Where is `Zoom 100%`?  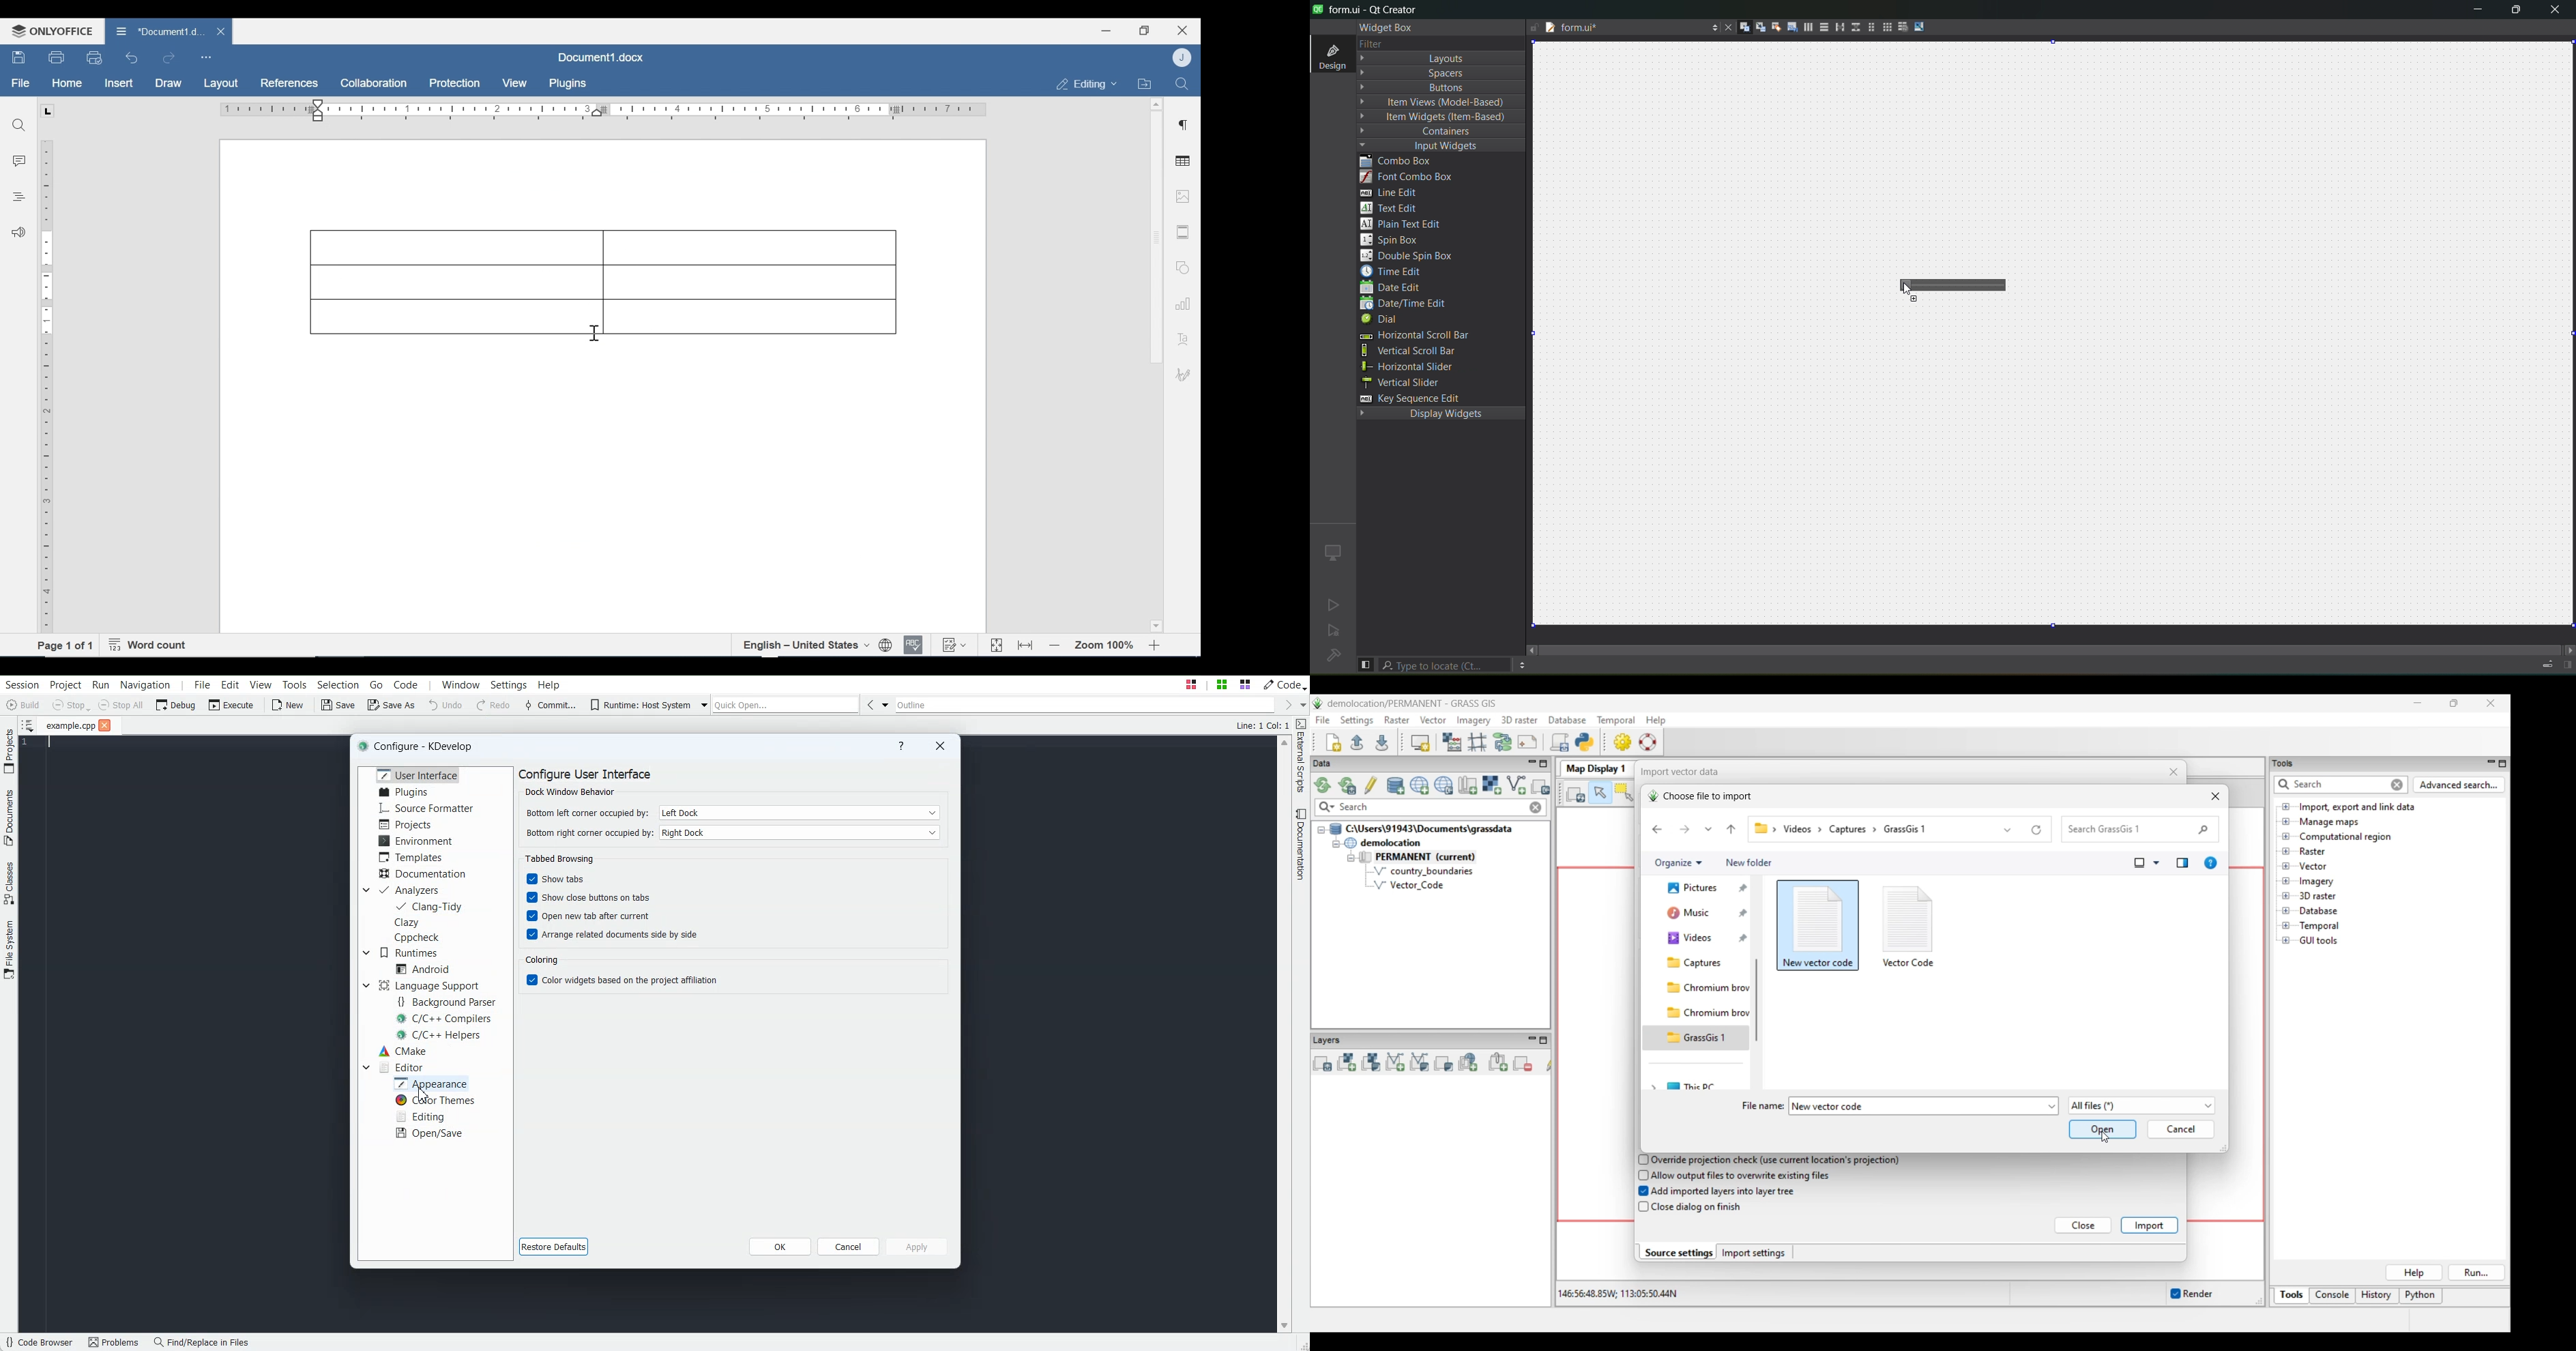 Zoom 100% is located at coordinates (1105, 645).